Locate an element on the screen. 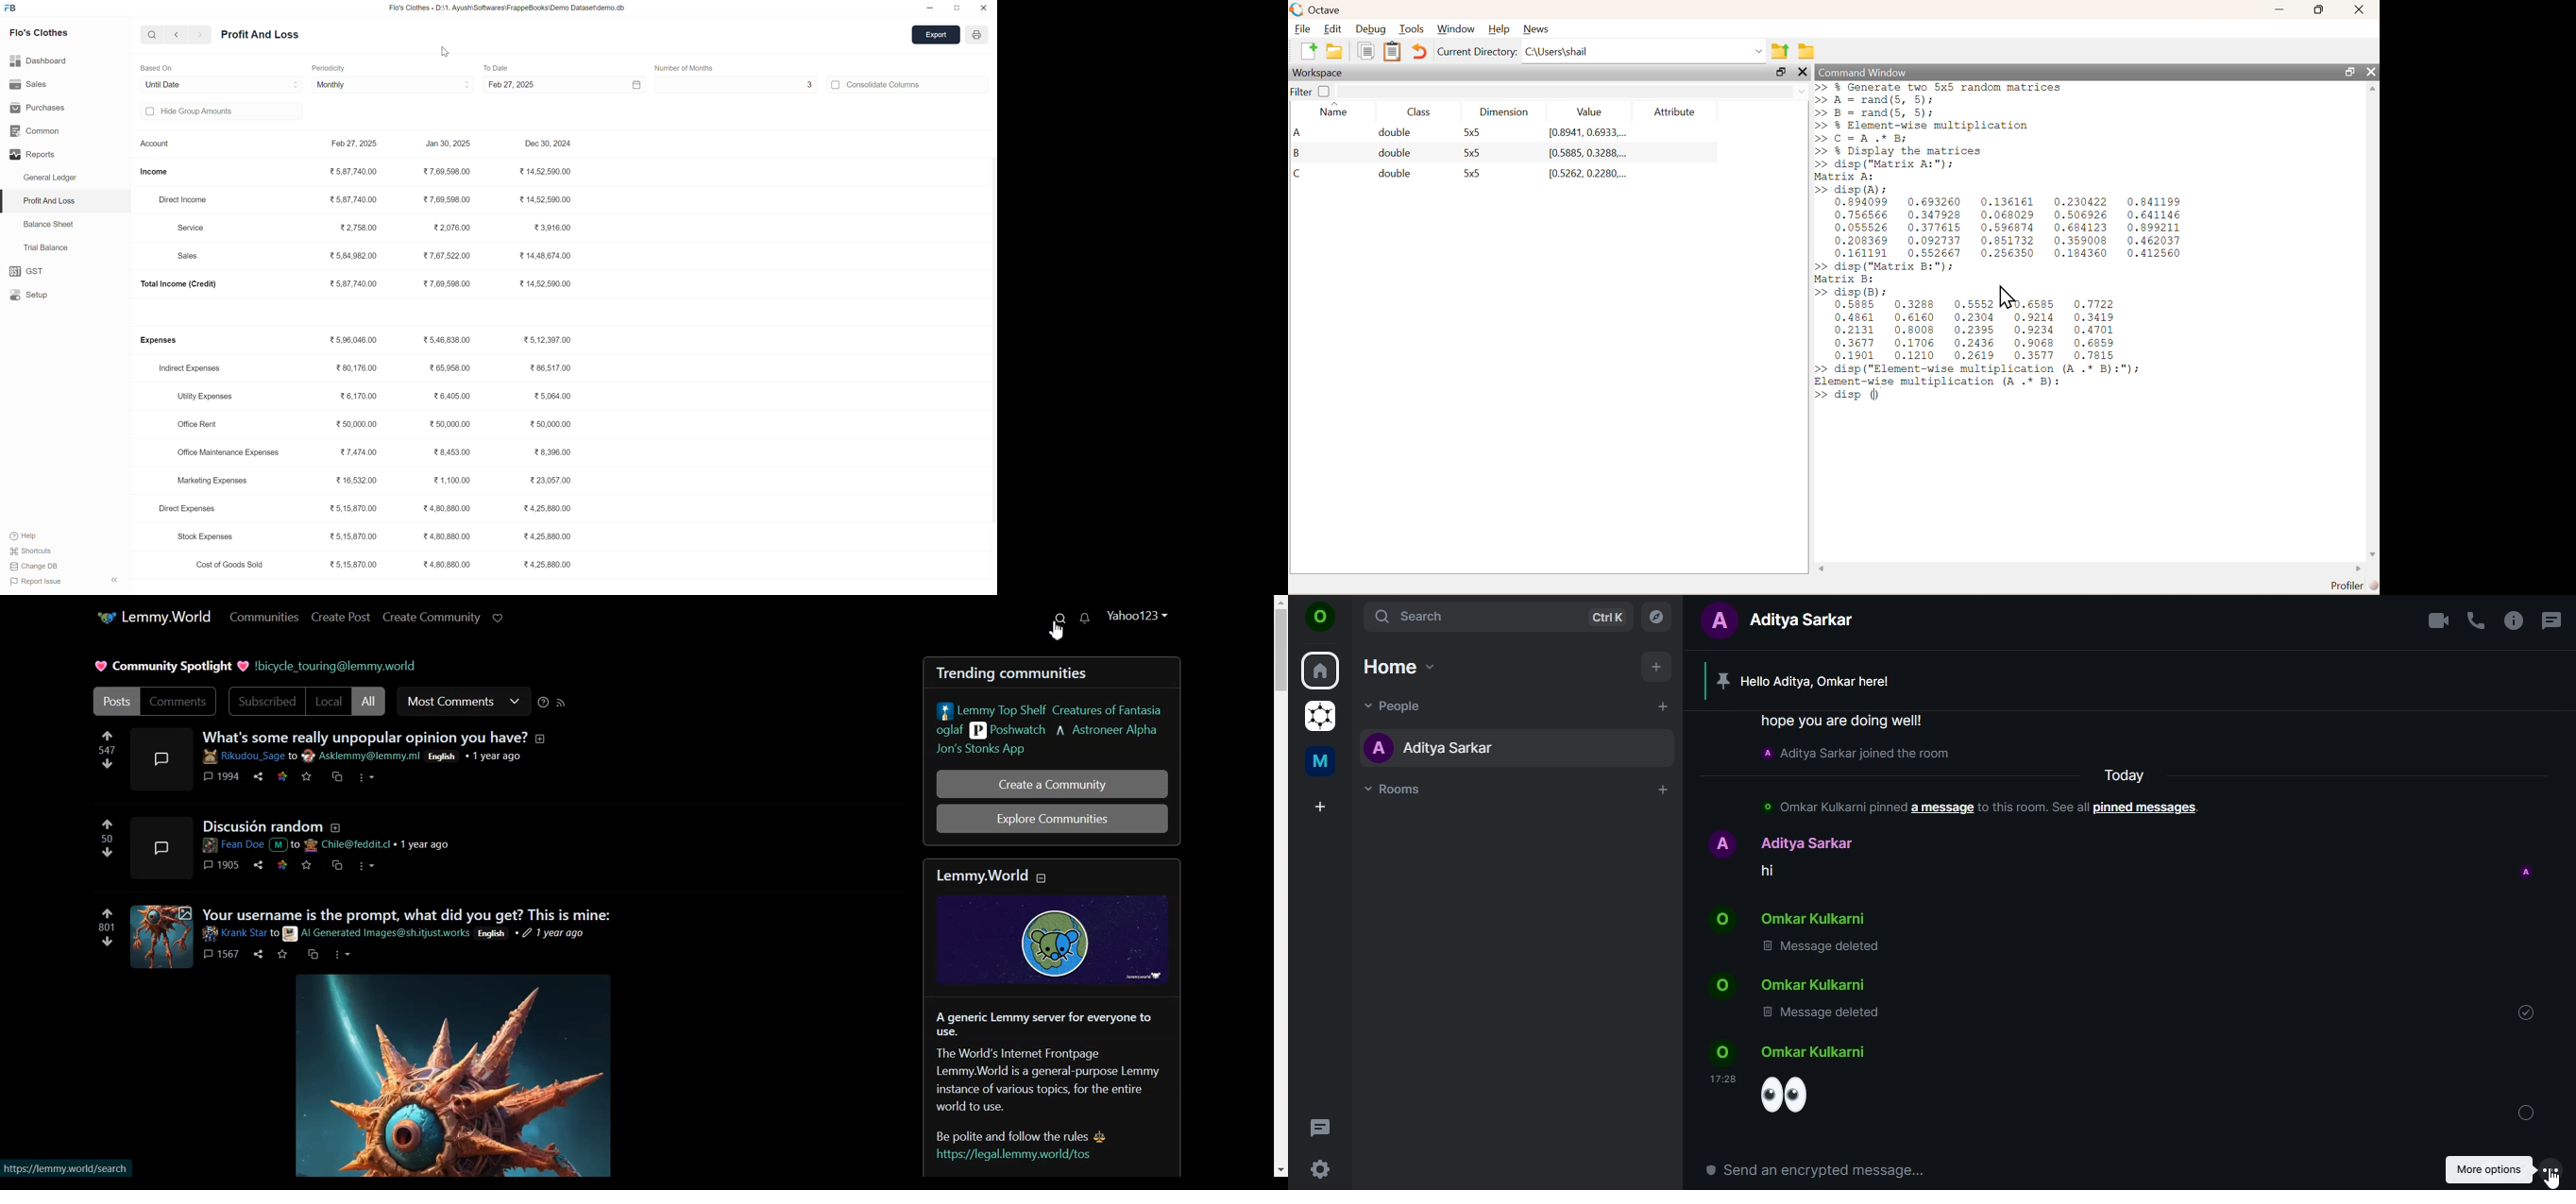  profile is located at coordinates (2526, 873).